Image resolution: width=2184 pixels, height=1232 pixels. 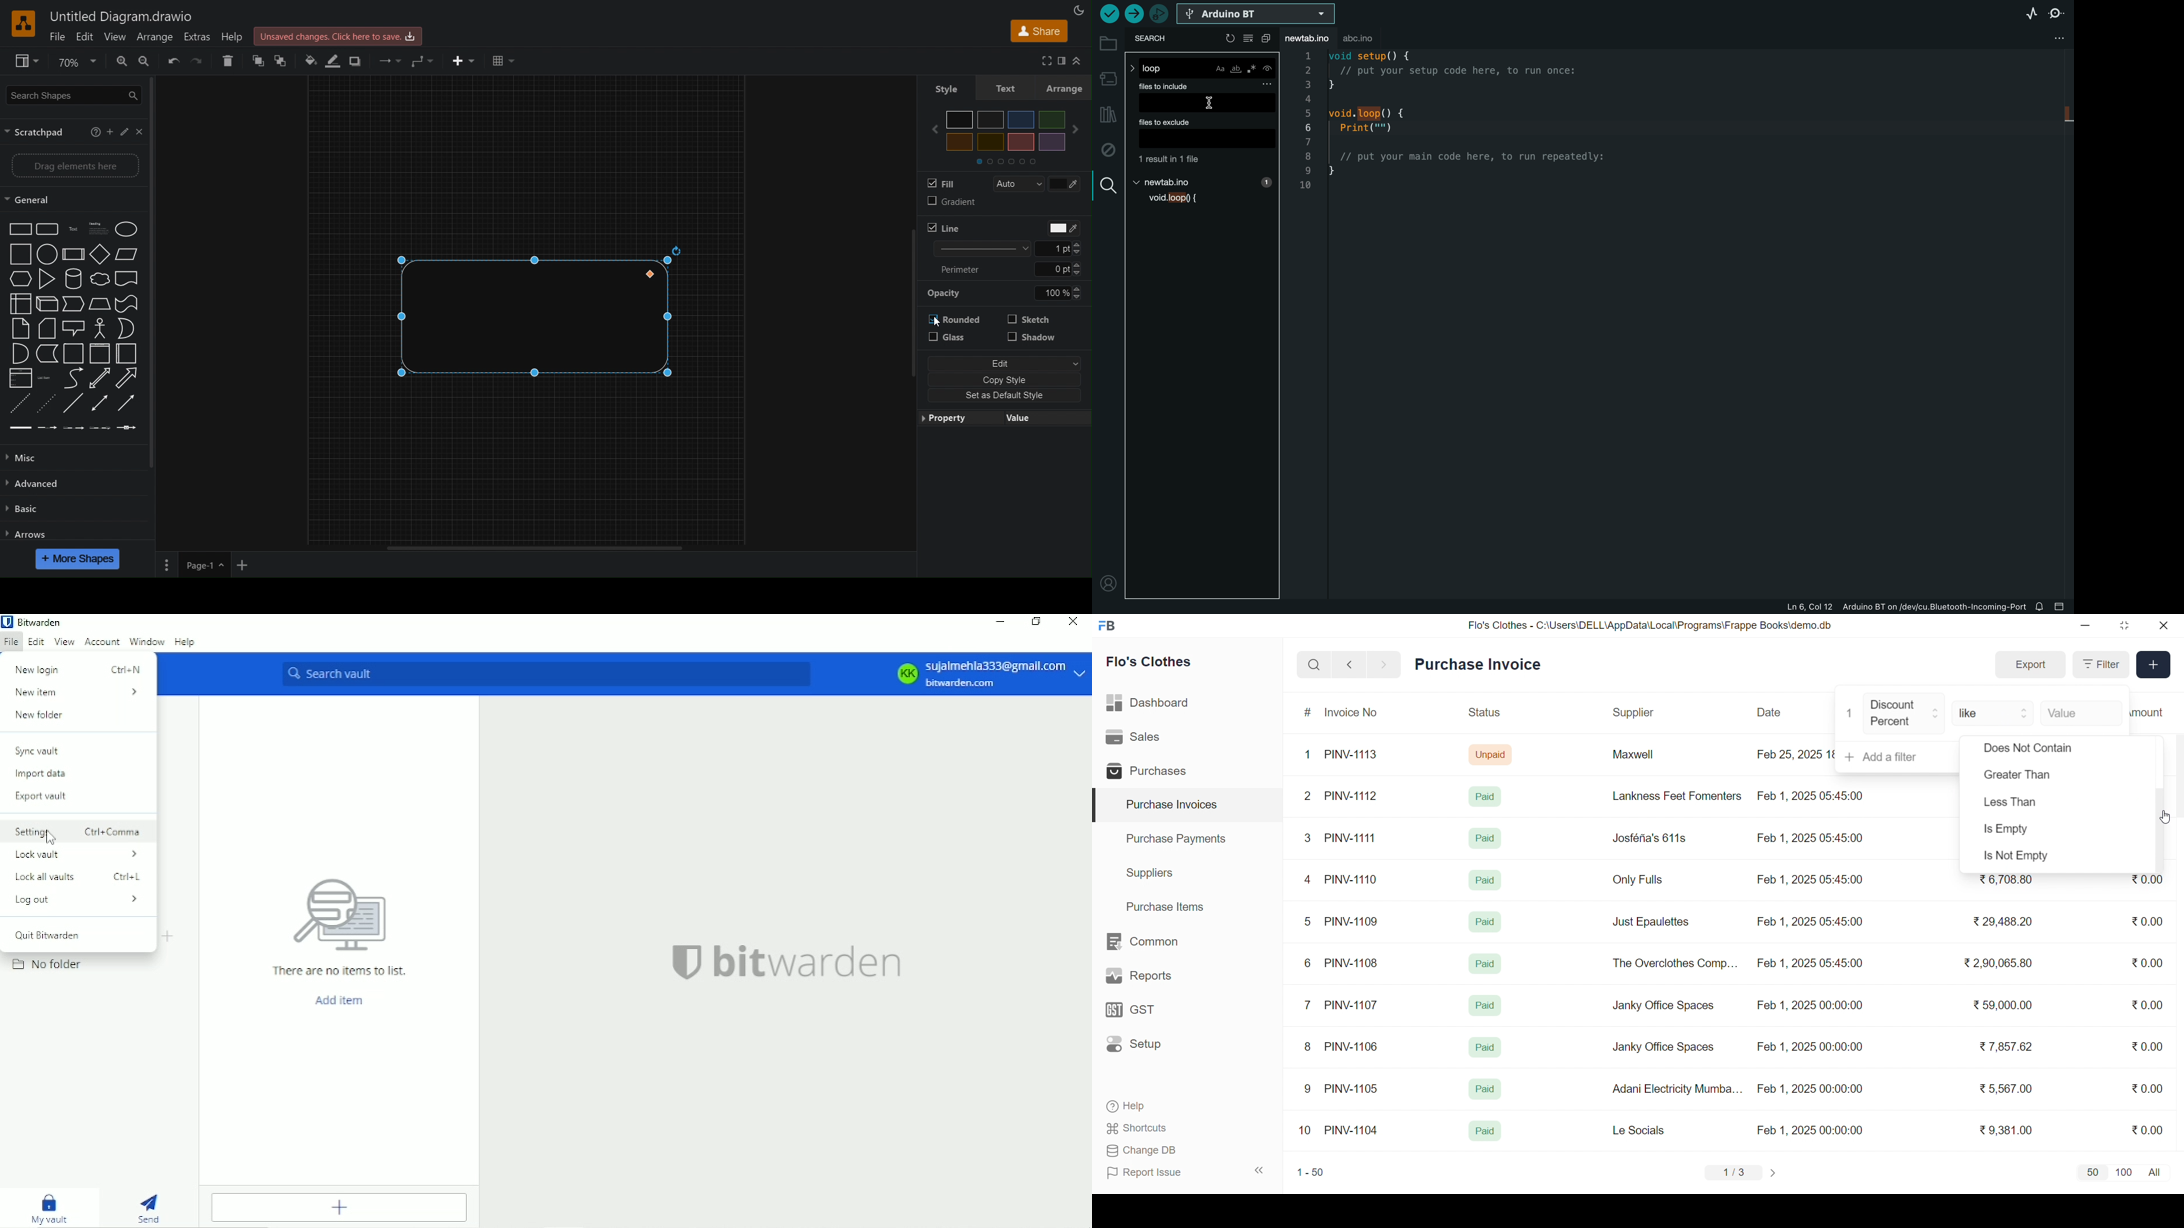 What do you see at coordinates (907, 673) in the screenshot?
I see `KK ` at bounding box center [907, 673].